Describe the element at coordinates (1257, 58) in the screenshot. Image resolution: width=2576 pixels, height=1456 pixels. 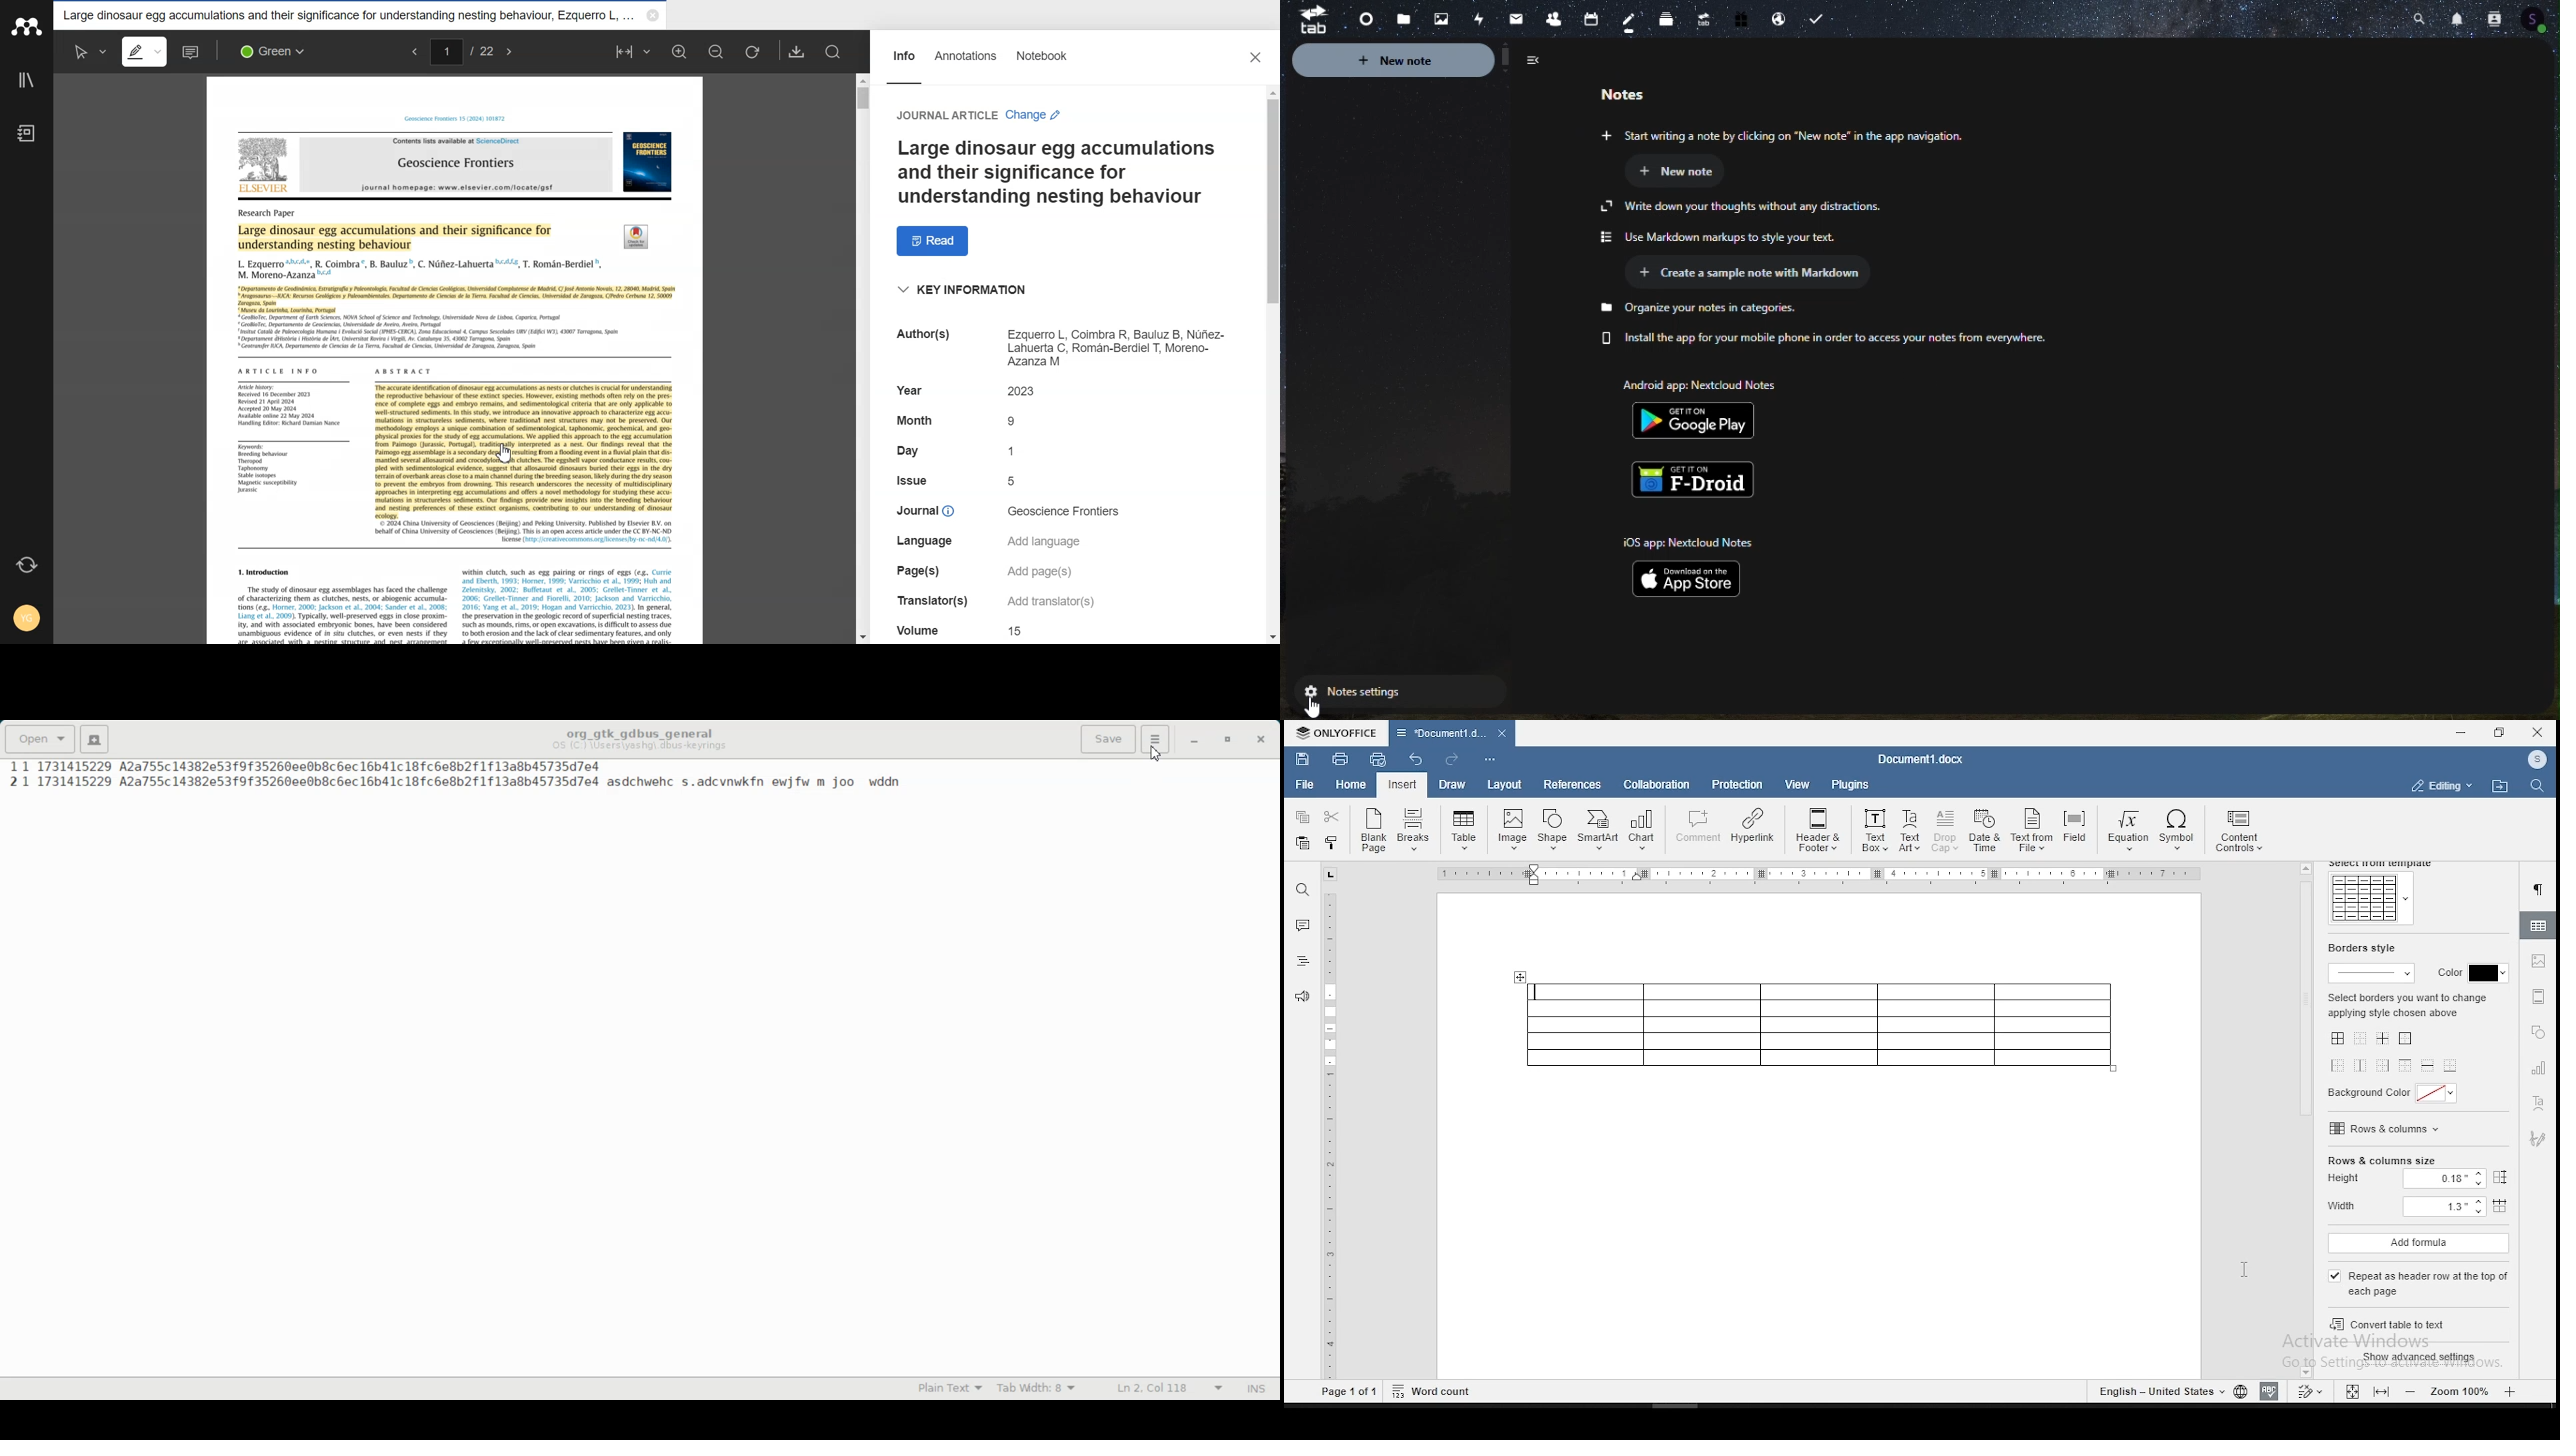
I see `Close` at that location.